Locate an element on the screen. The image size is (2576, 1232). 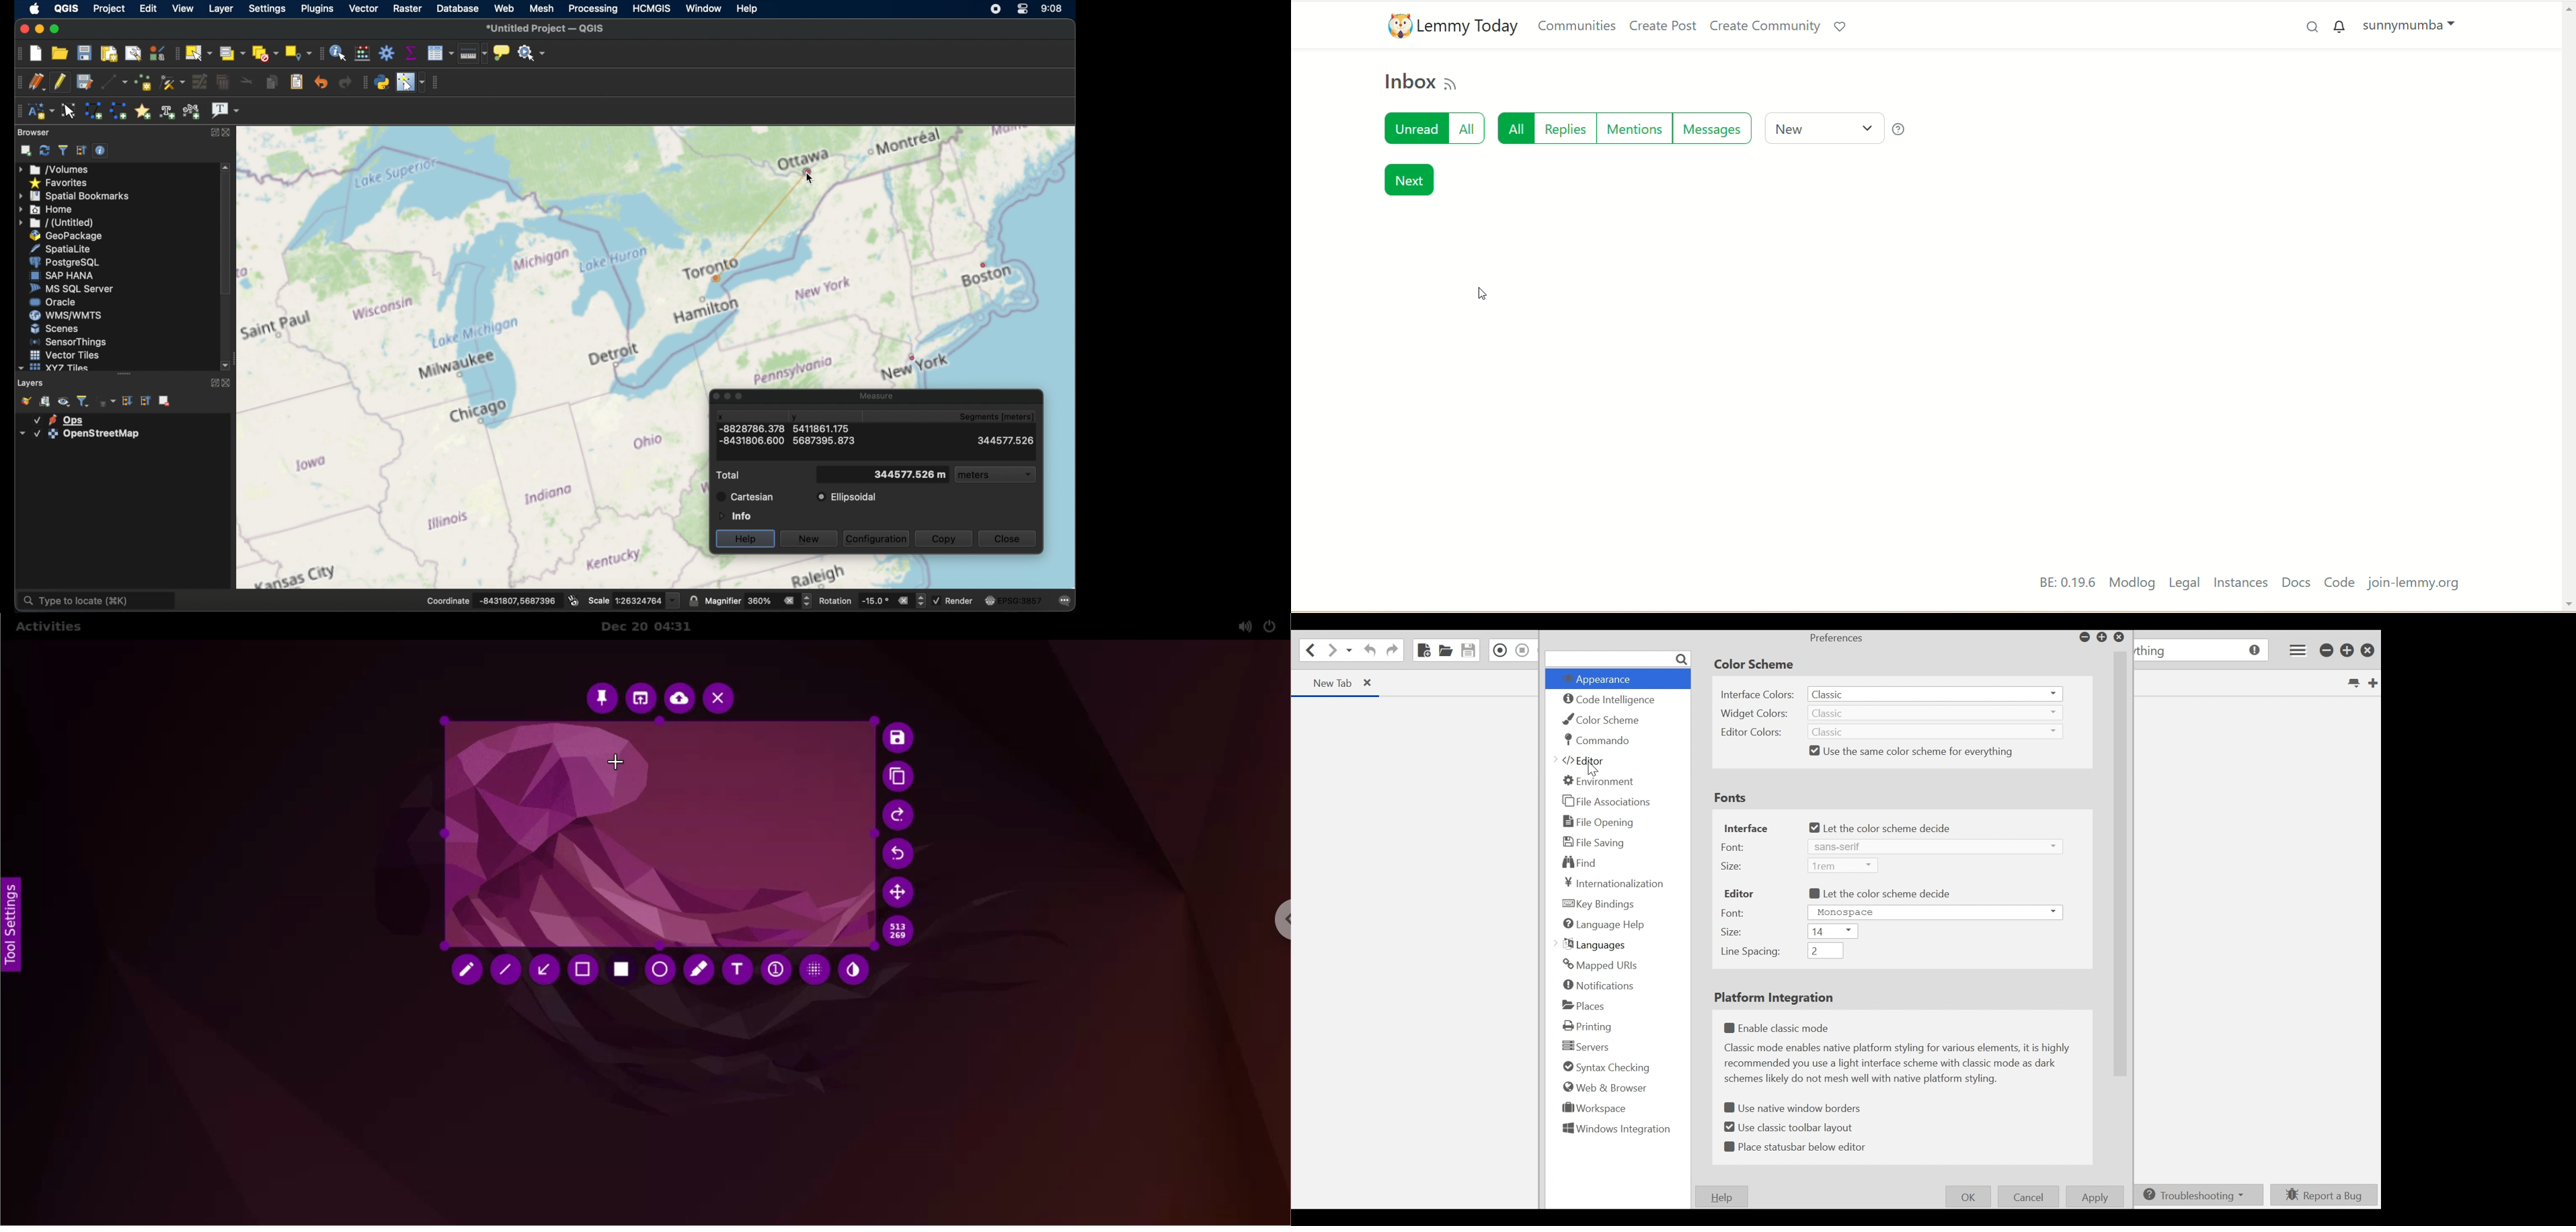
total is located at coordinates (727, 475).